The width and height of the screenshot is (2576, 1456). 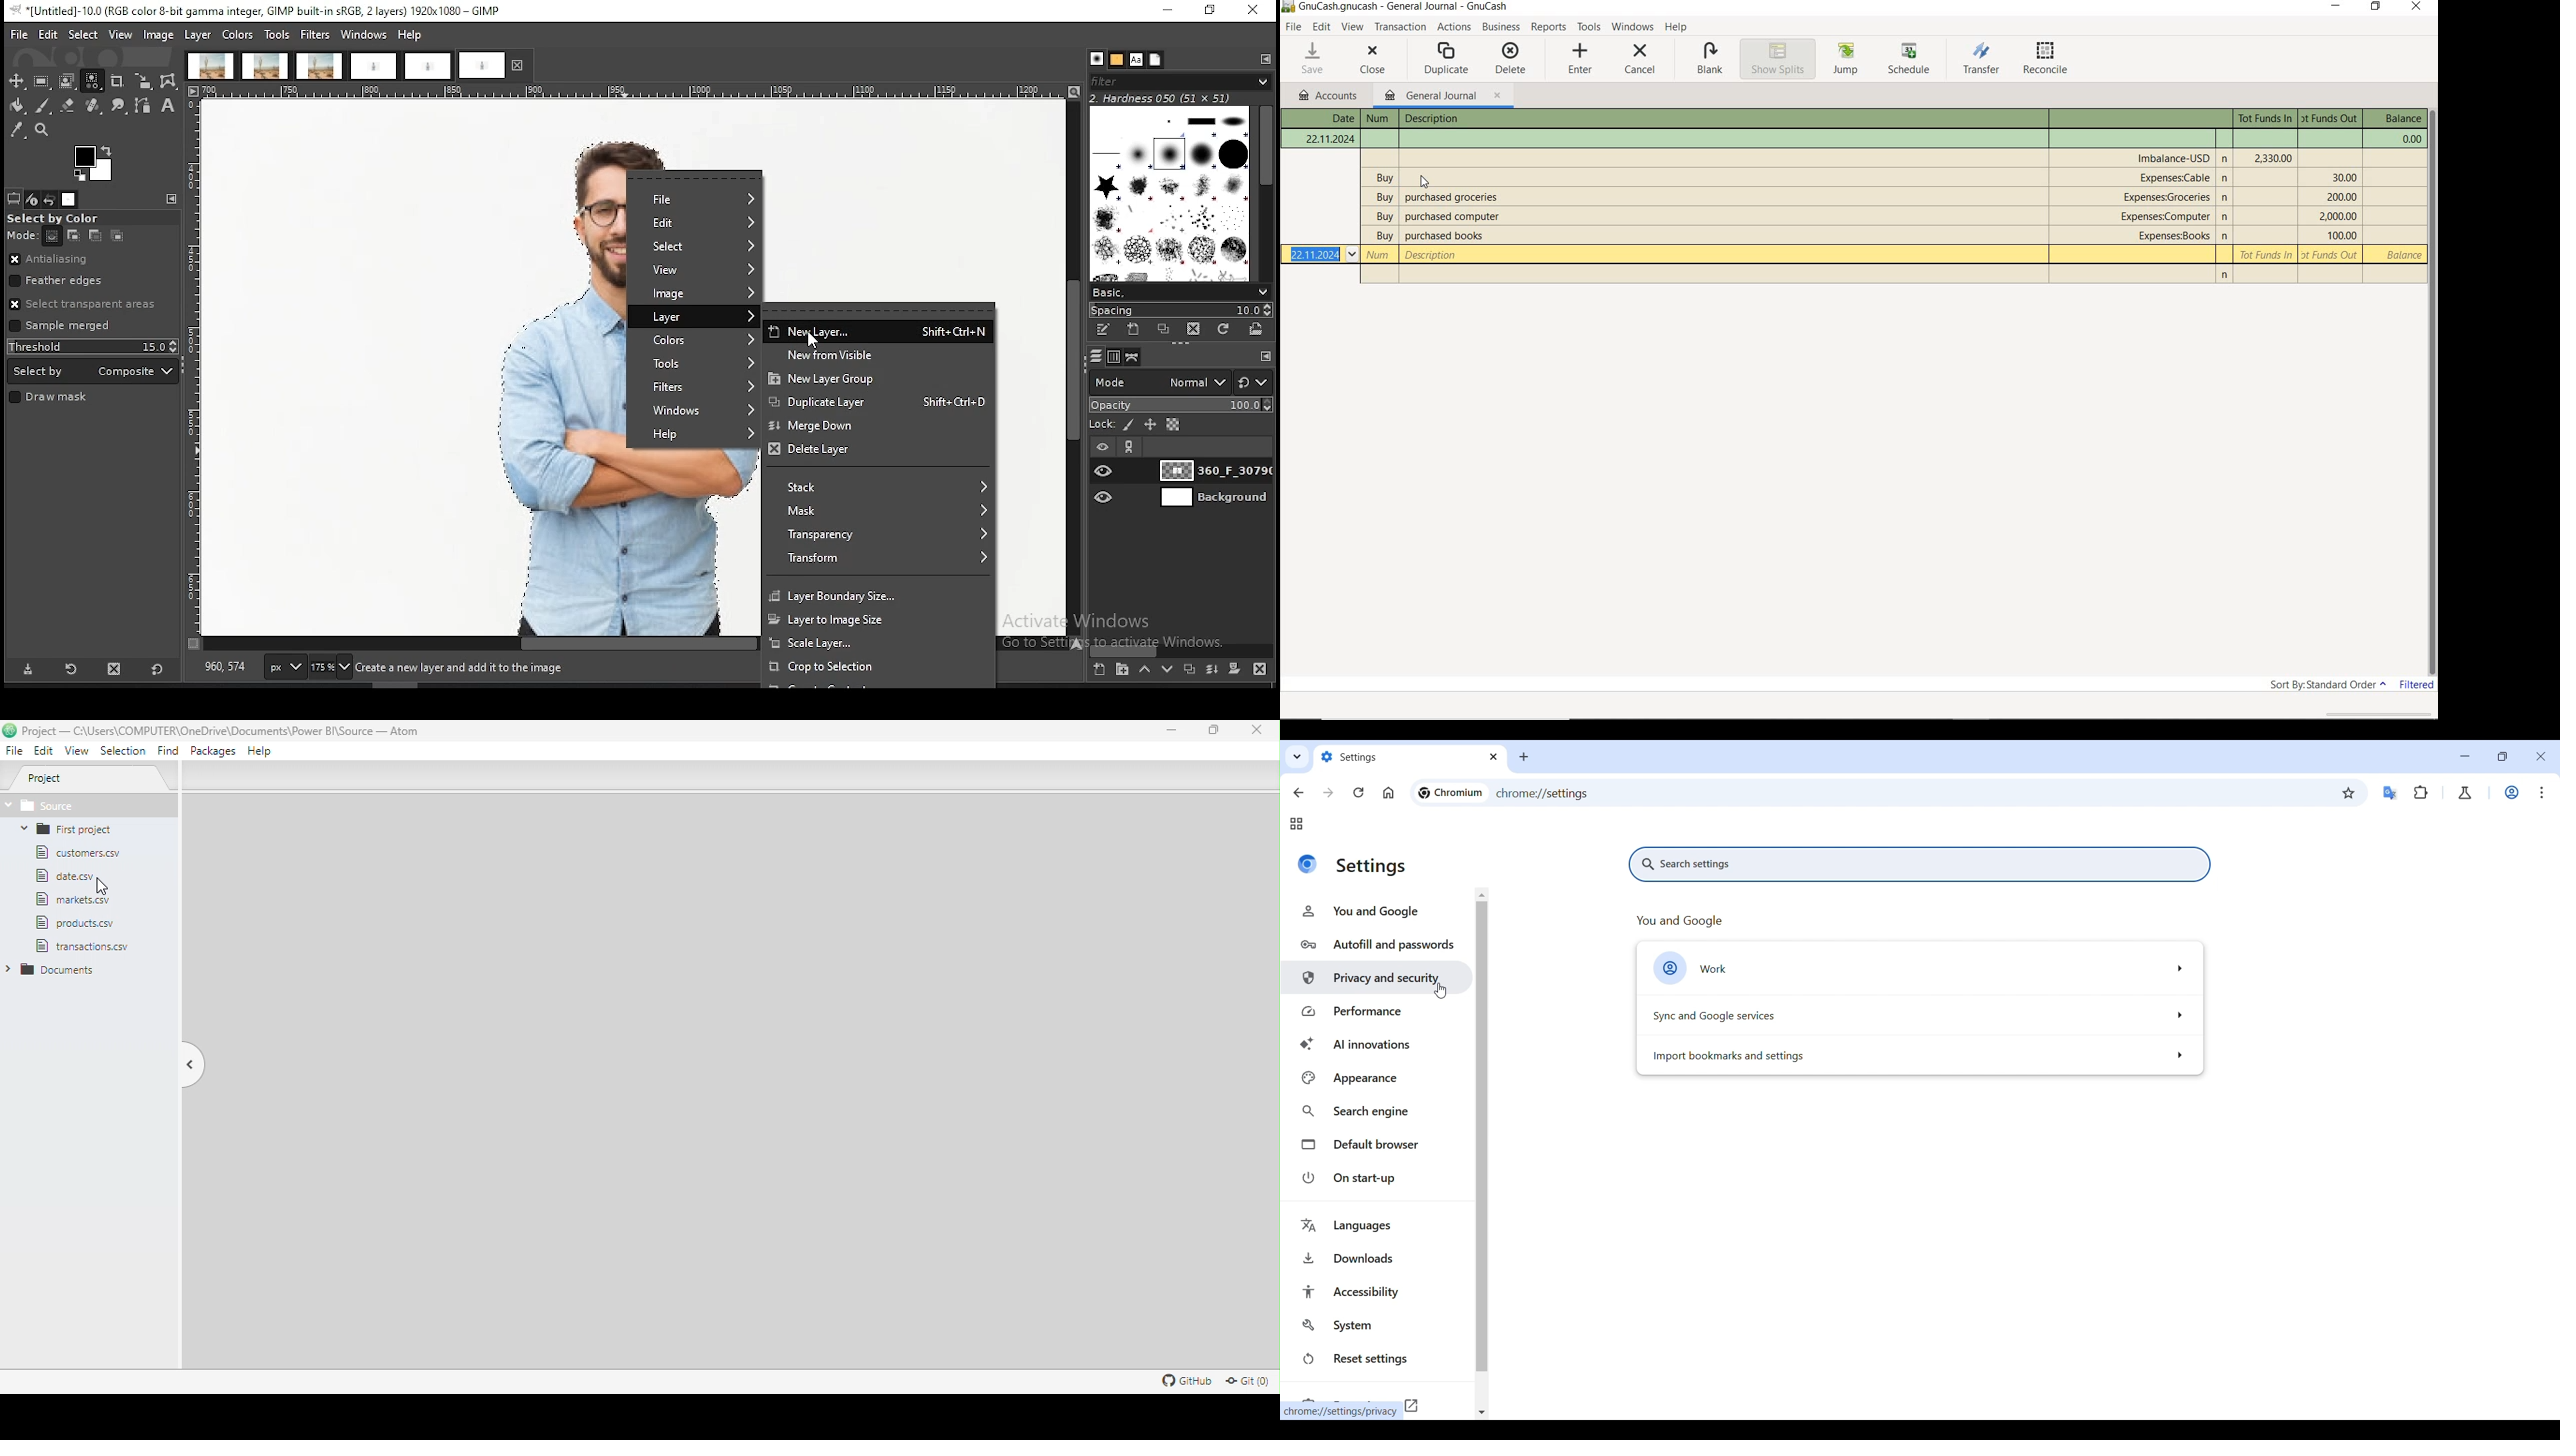 What do you see at coordinates (1159, 382) in the screenshot?
I see `blend mode` at bounding box center [1159, 382].